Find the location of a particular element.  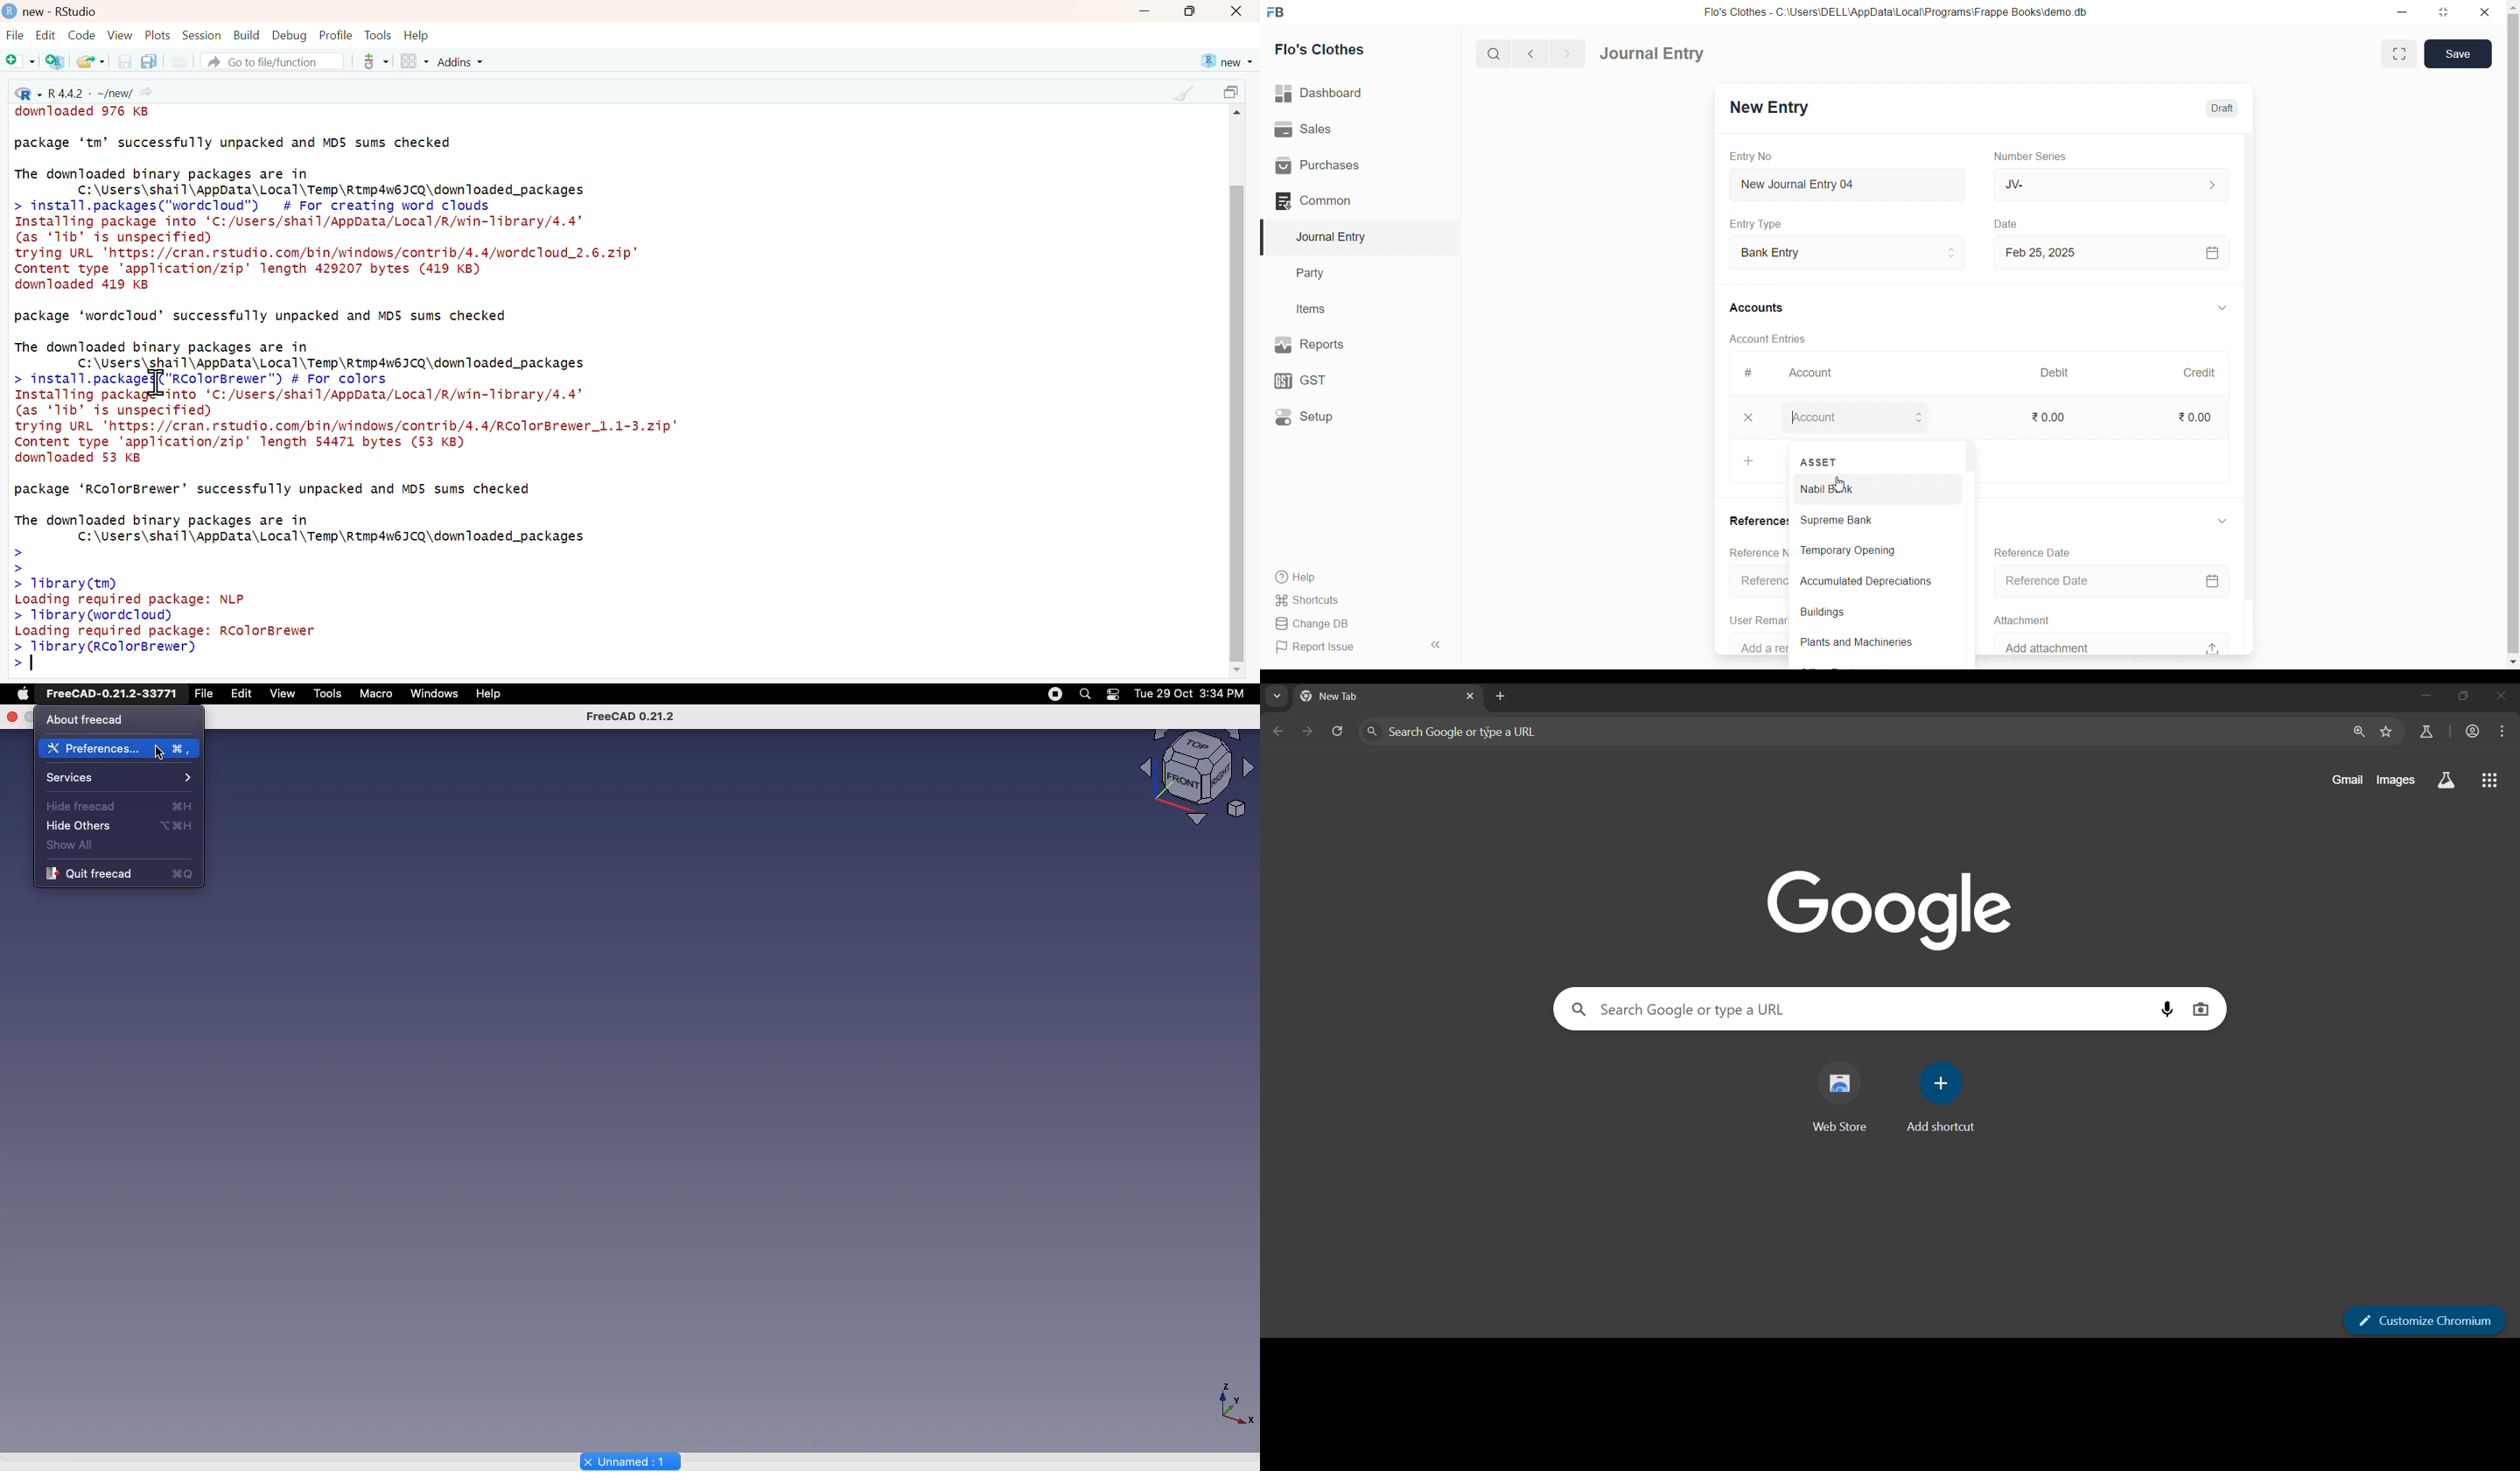

package °‘RColorBrewer’ successfully unpacked and MDS sums checked is located at coordinates (273, 490).